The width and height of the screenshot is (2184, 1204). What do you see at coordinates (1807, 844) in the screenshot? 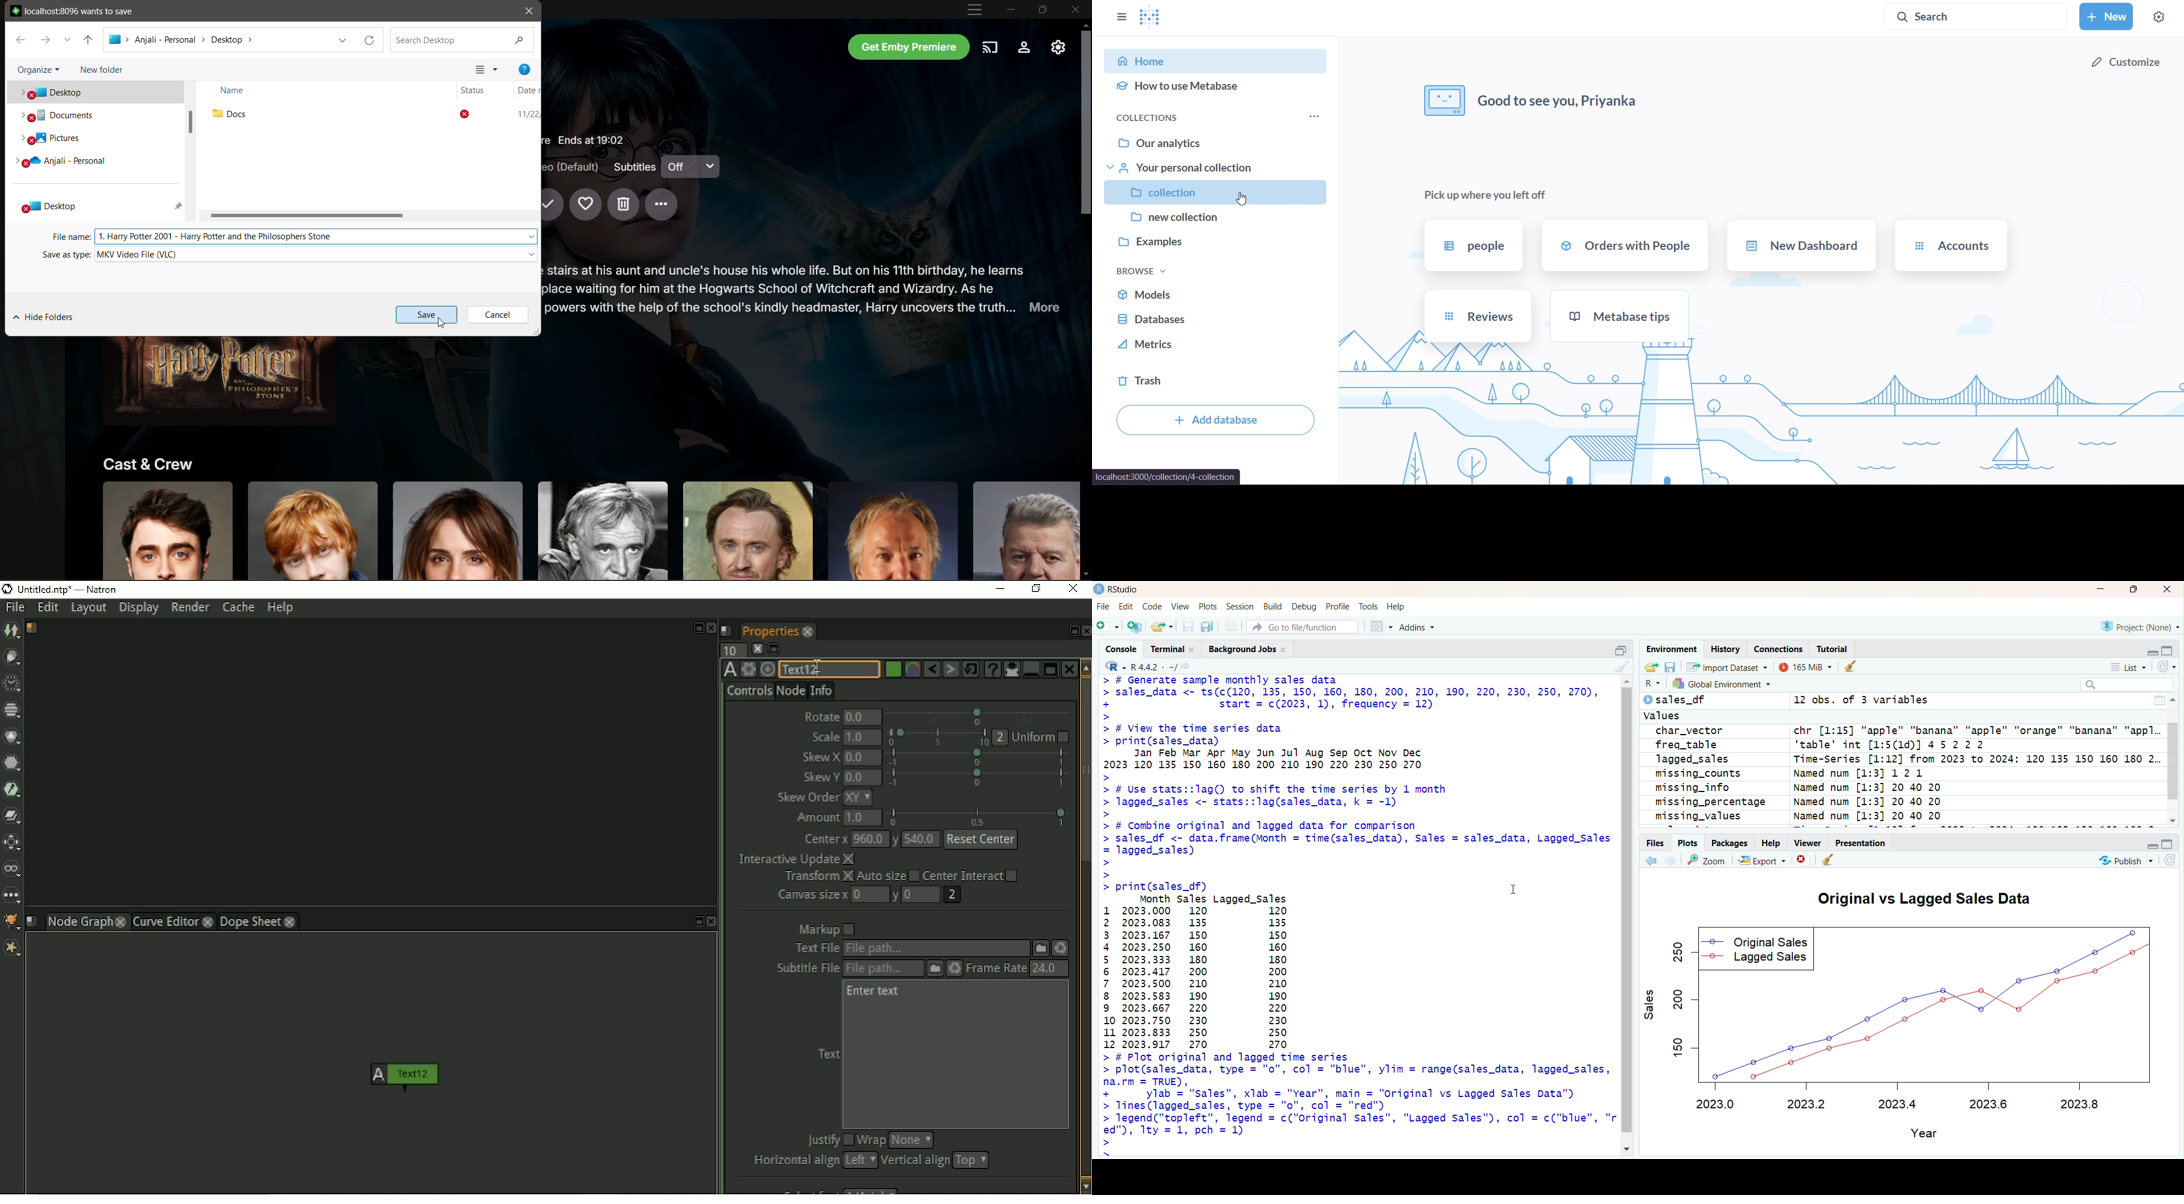
I see `viewer` at bounding box center [1807, 844].